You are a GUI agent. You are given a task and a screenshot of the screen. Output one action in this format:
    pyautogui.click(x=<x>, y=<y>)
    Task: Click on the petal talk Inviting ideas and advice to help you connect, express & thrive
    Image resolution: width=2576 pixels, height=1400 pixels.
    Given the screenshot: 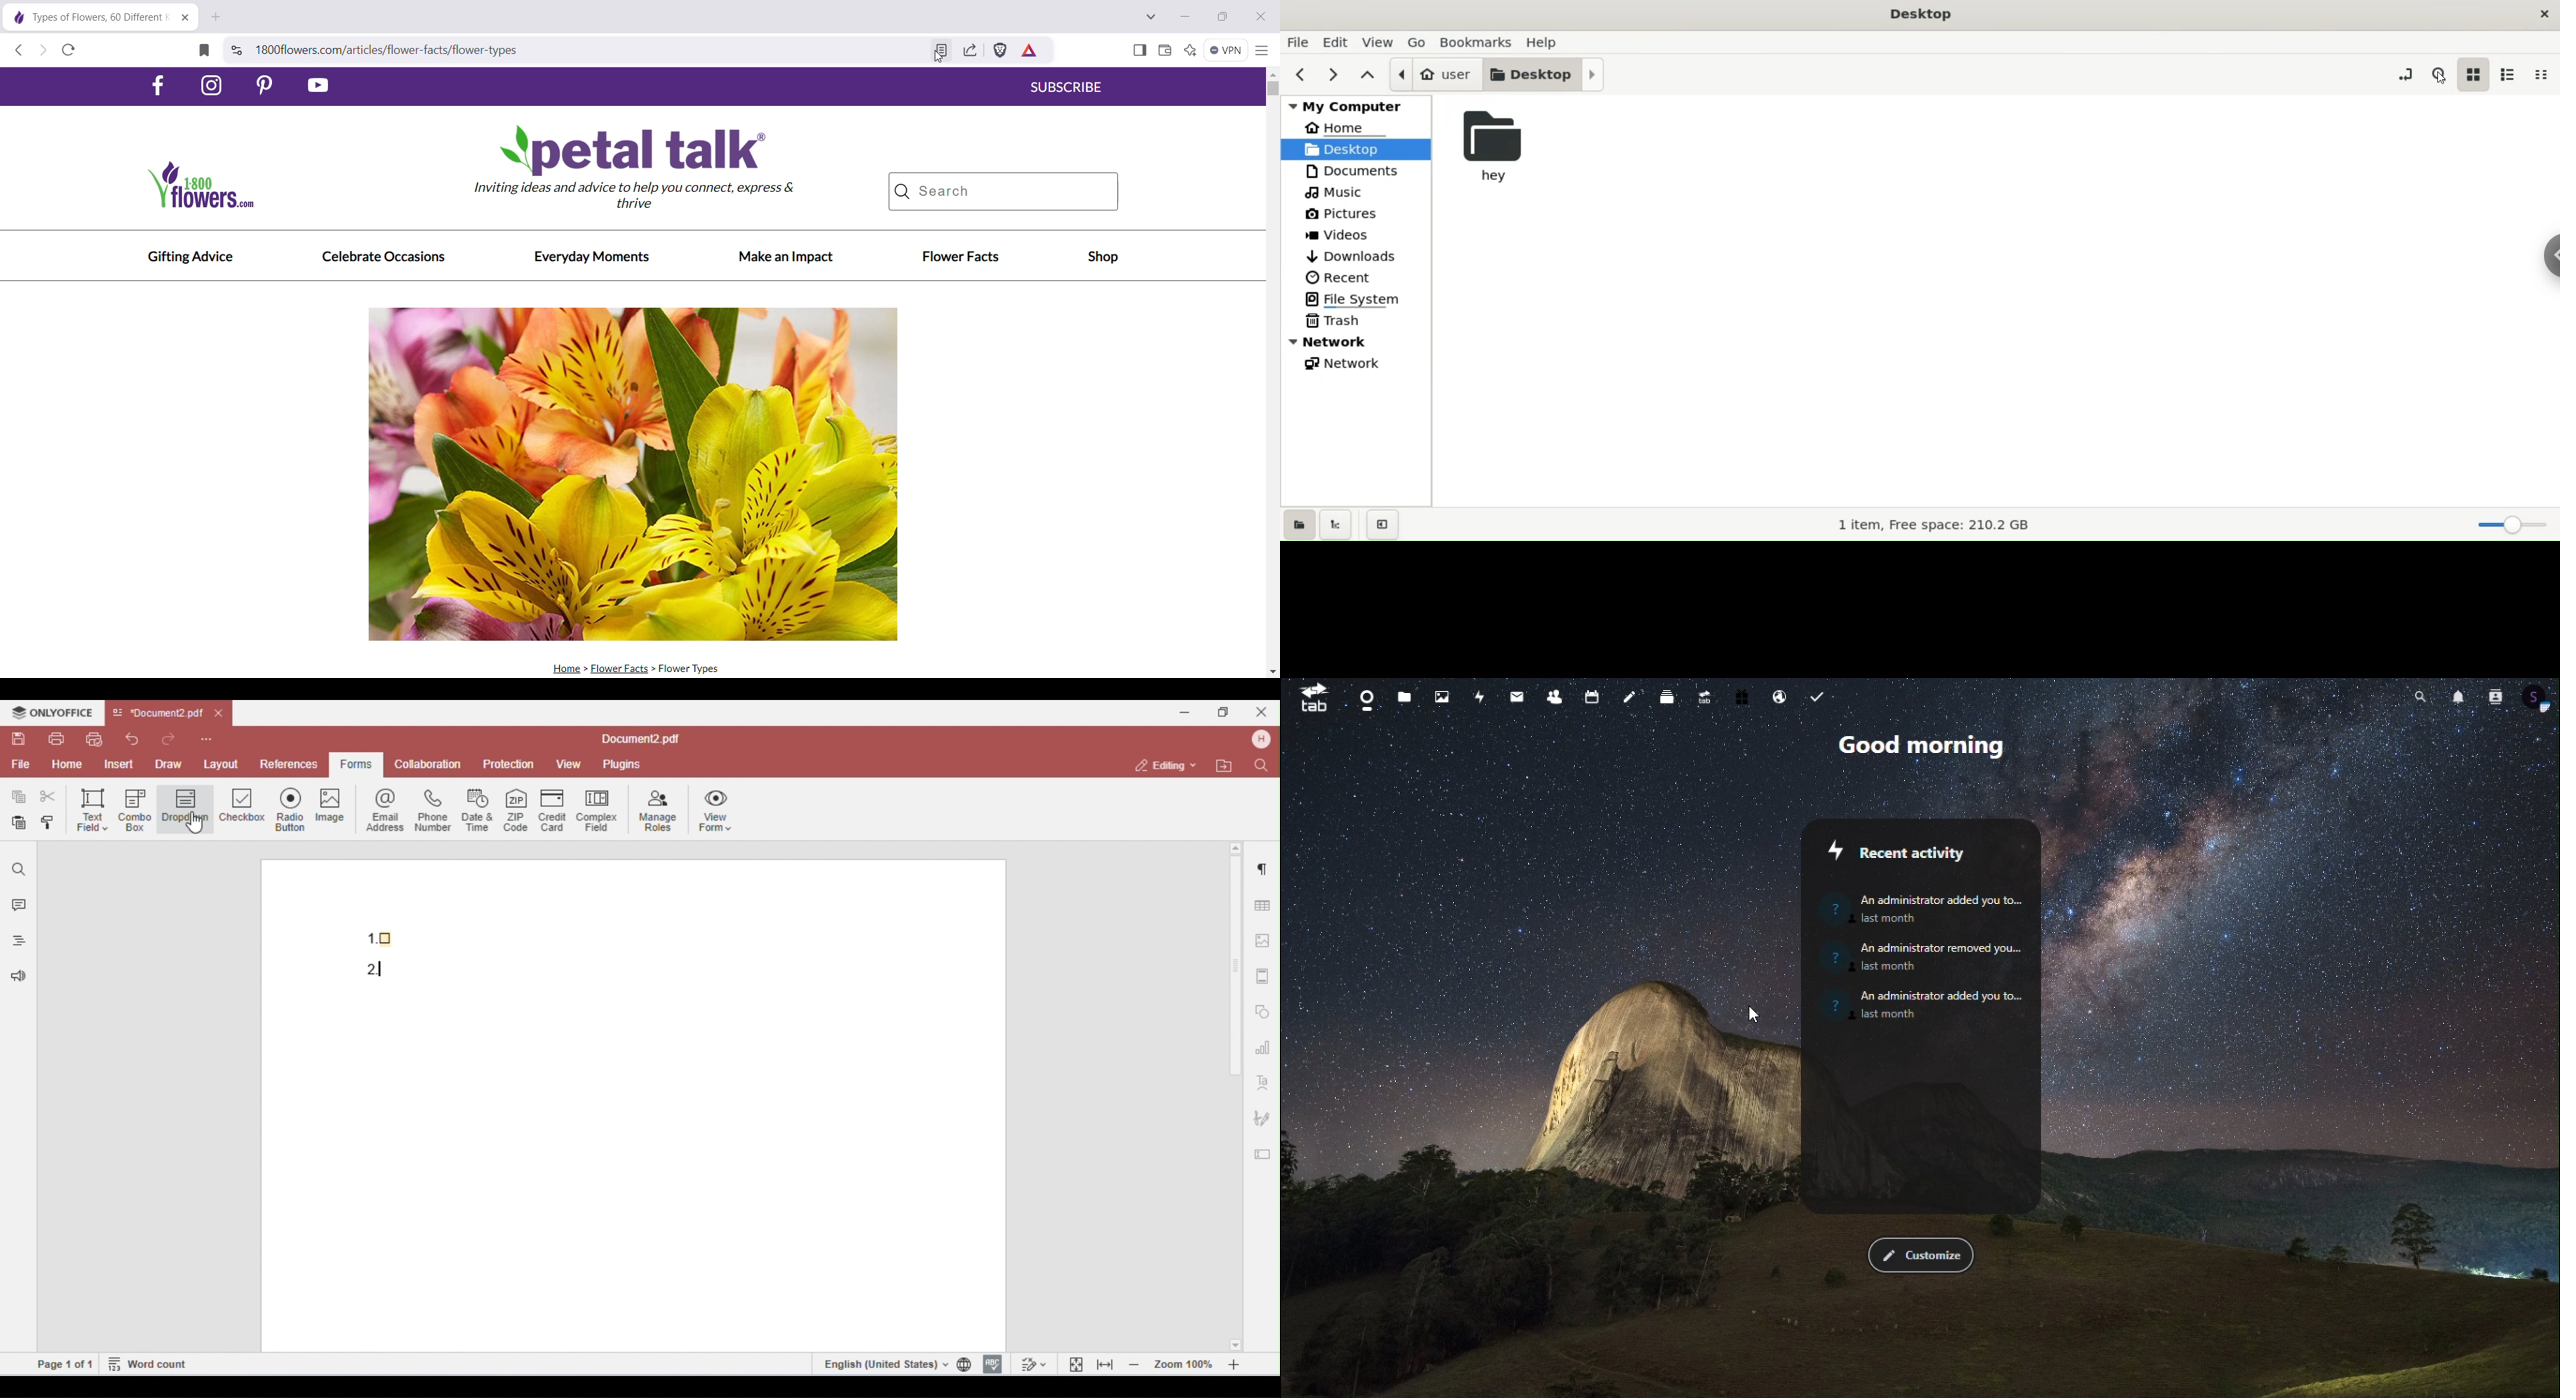 What is the action you would take?
    pyautogui.click(x=645, y=173)
    